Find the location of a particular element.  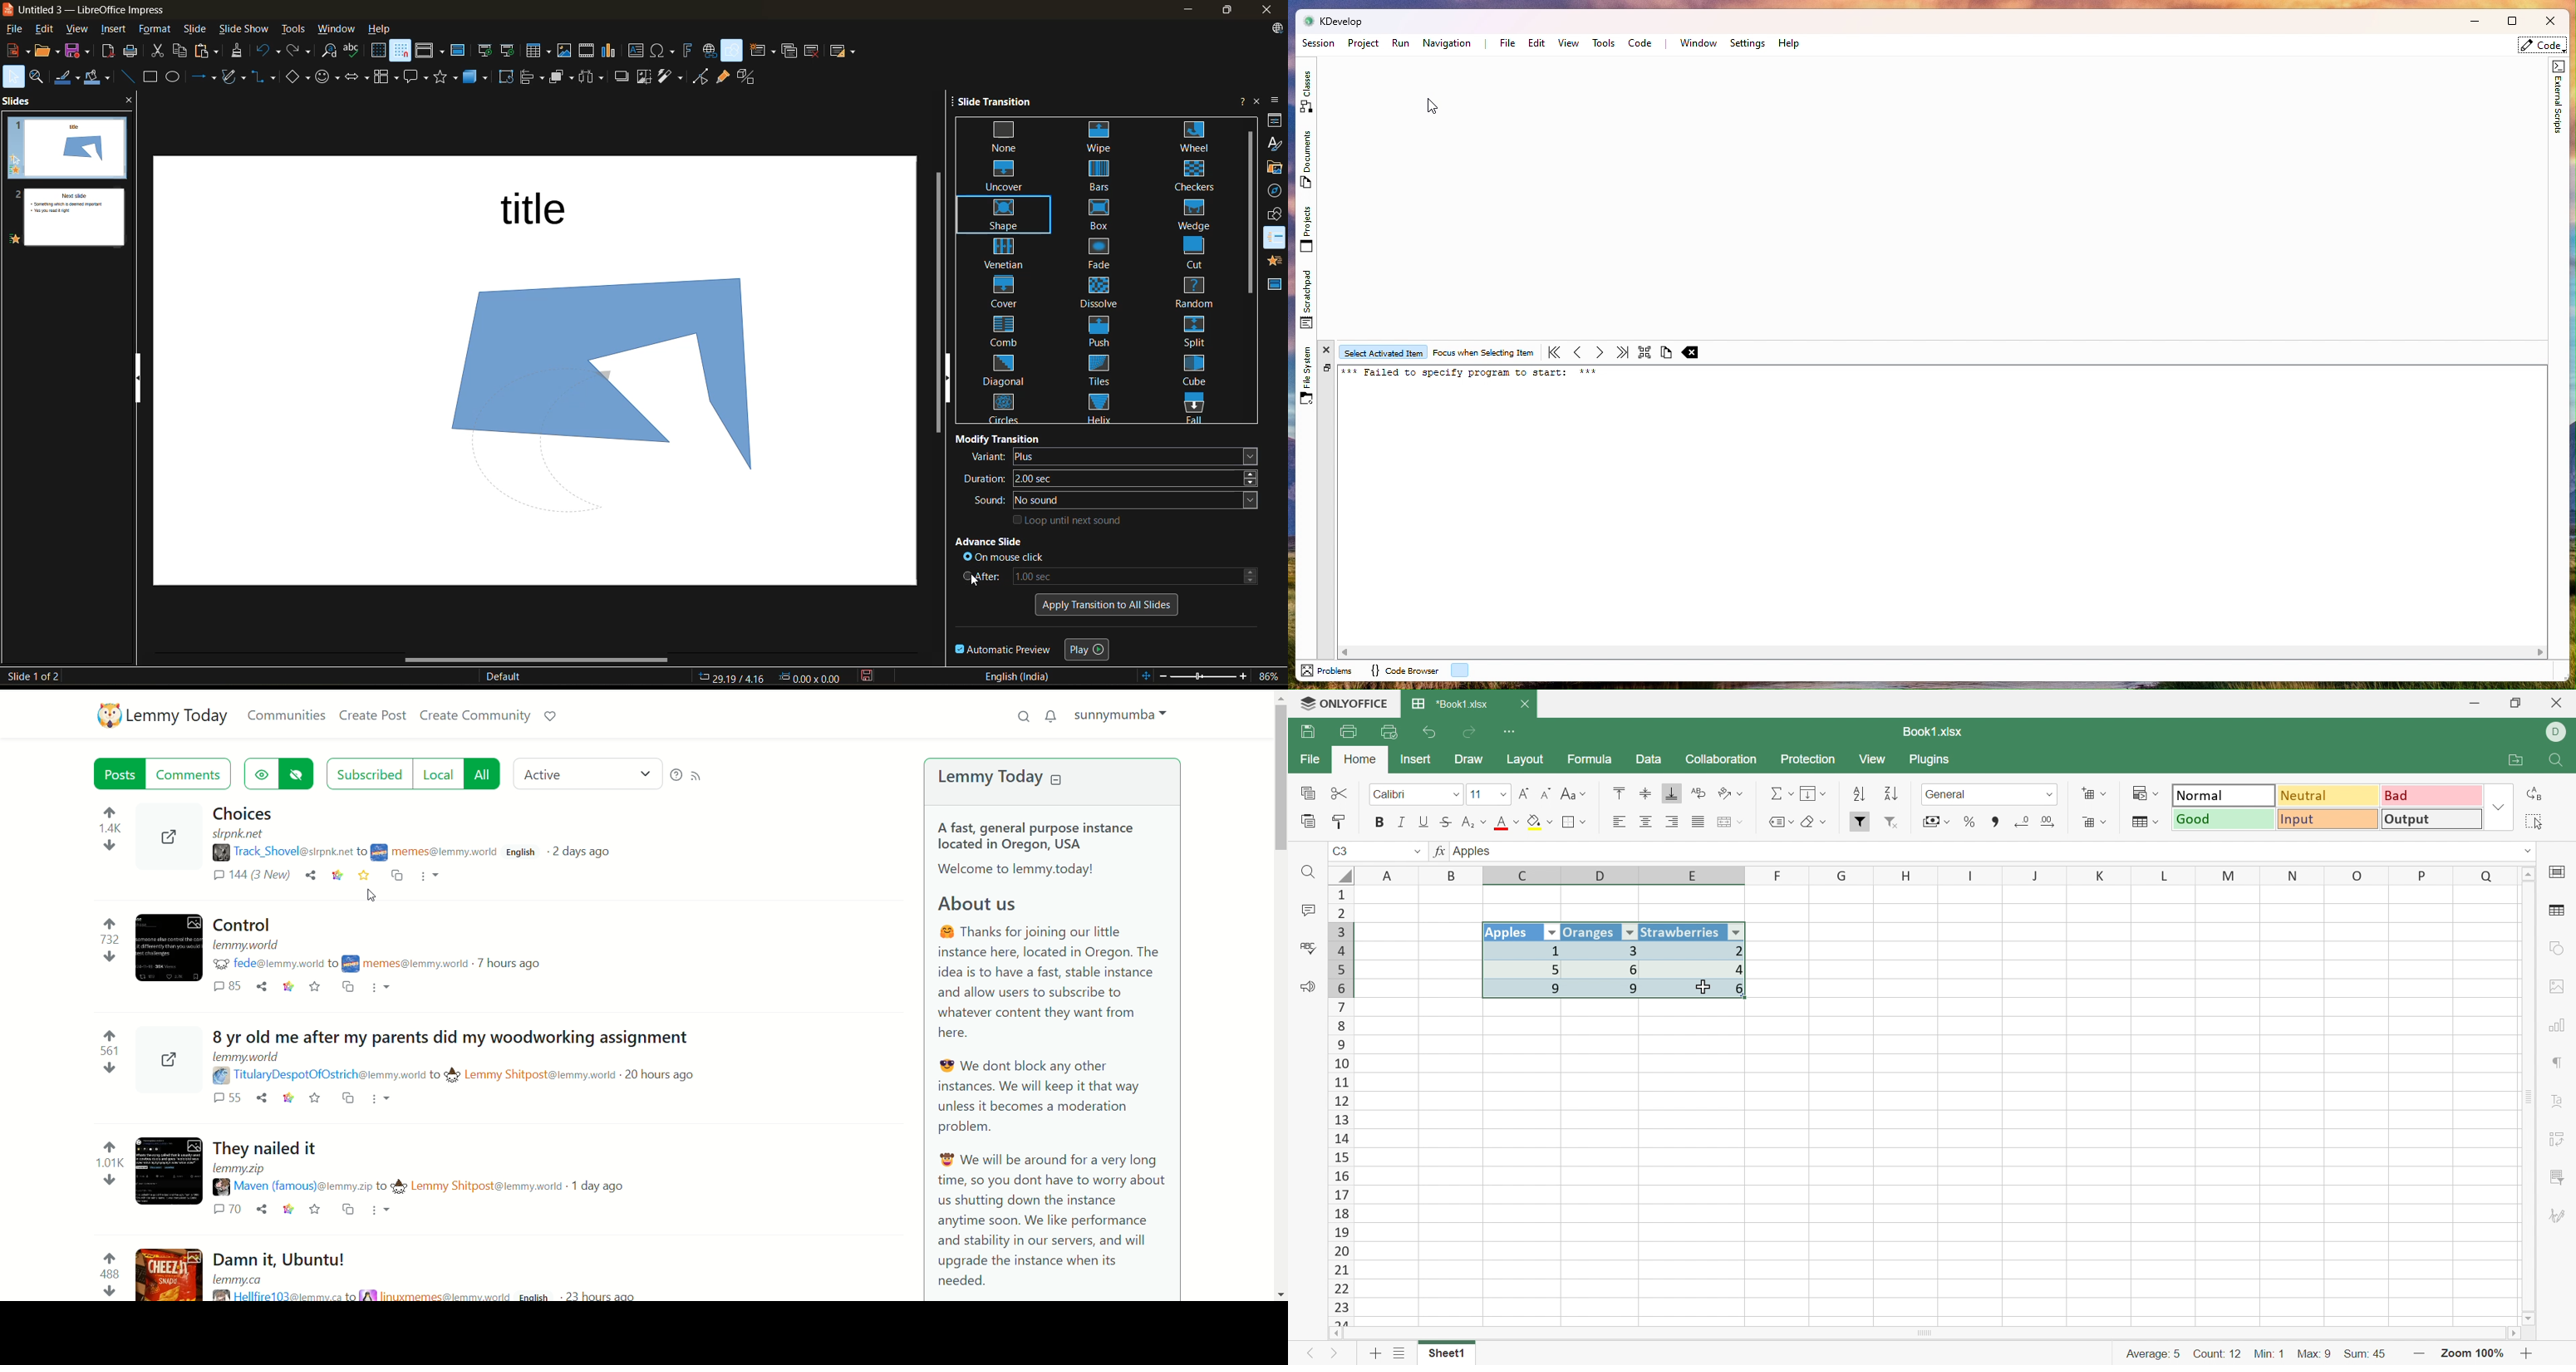

minimize is located at coordinates (1192, 8).